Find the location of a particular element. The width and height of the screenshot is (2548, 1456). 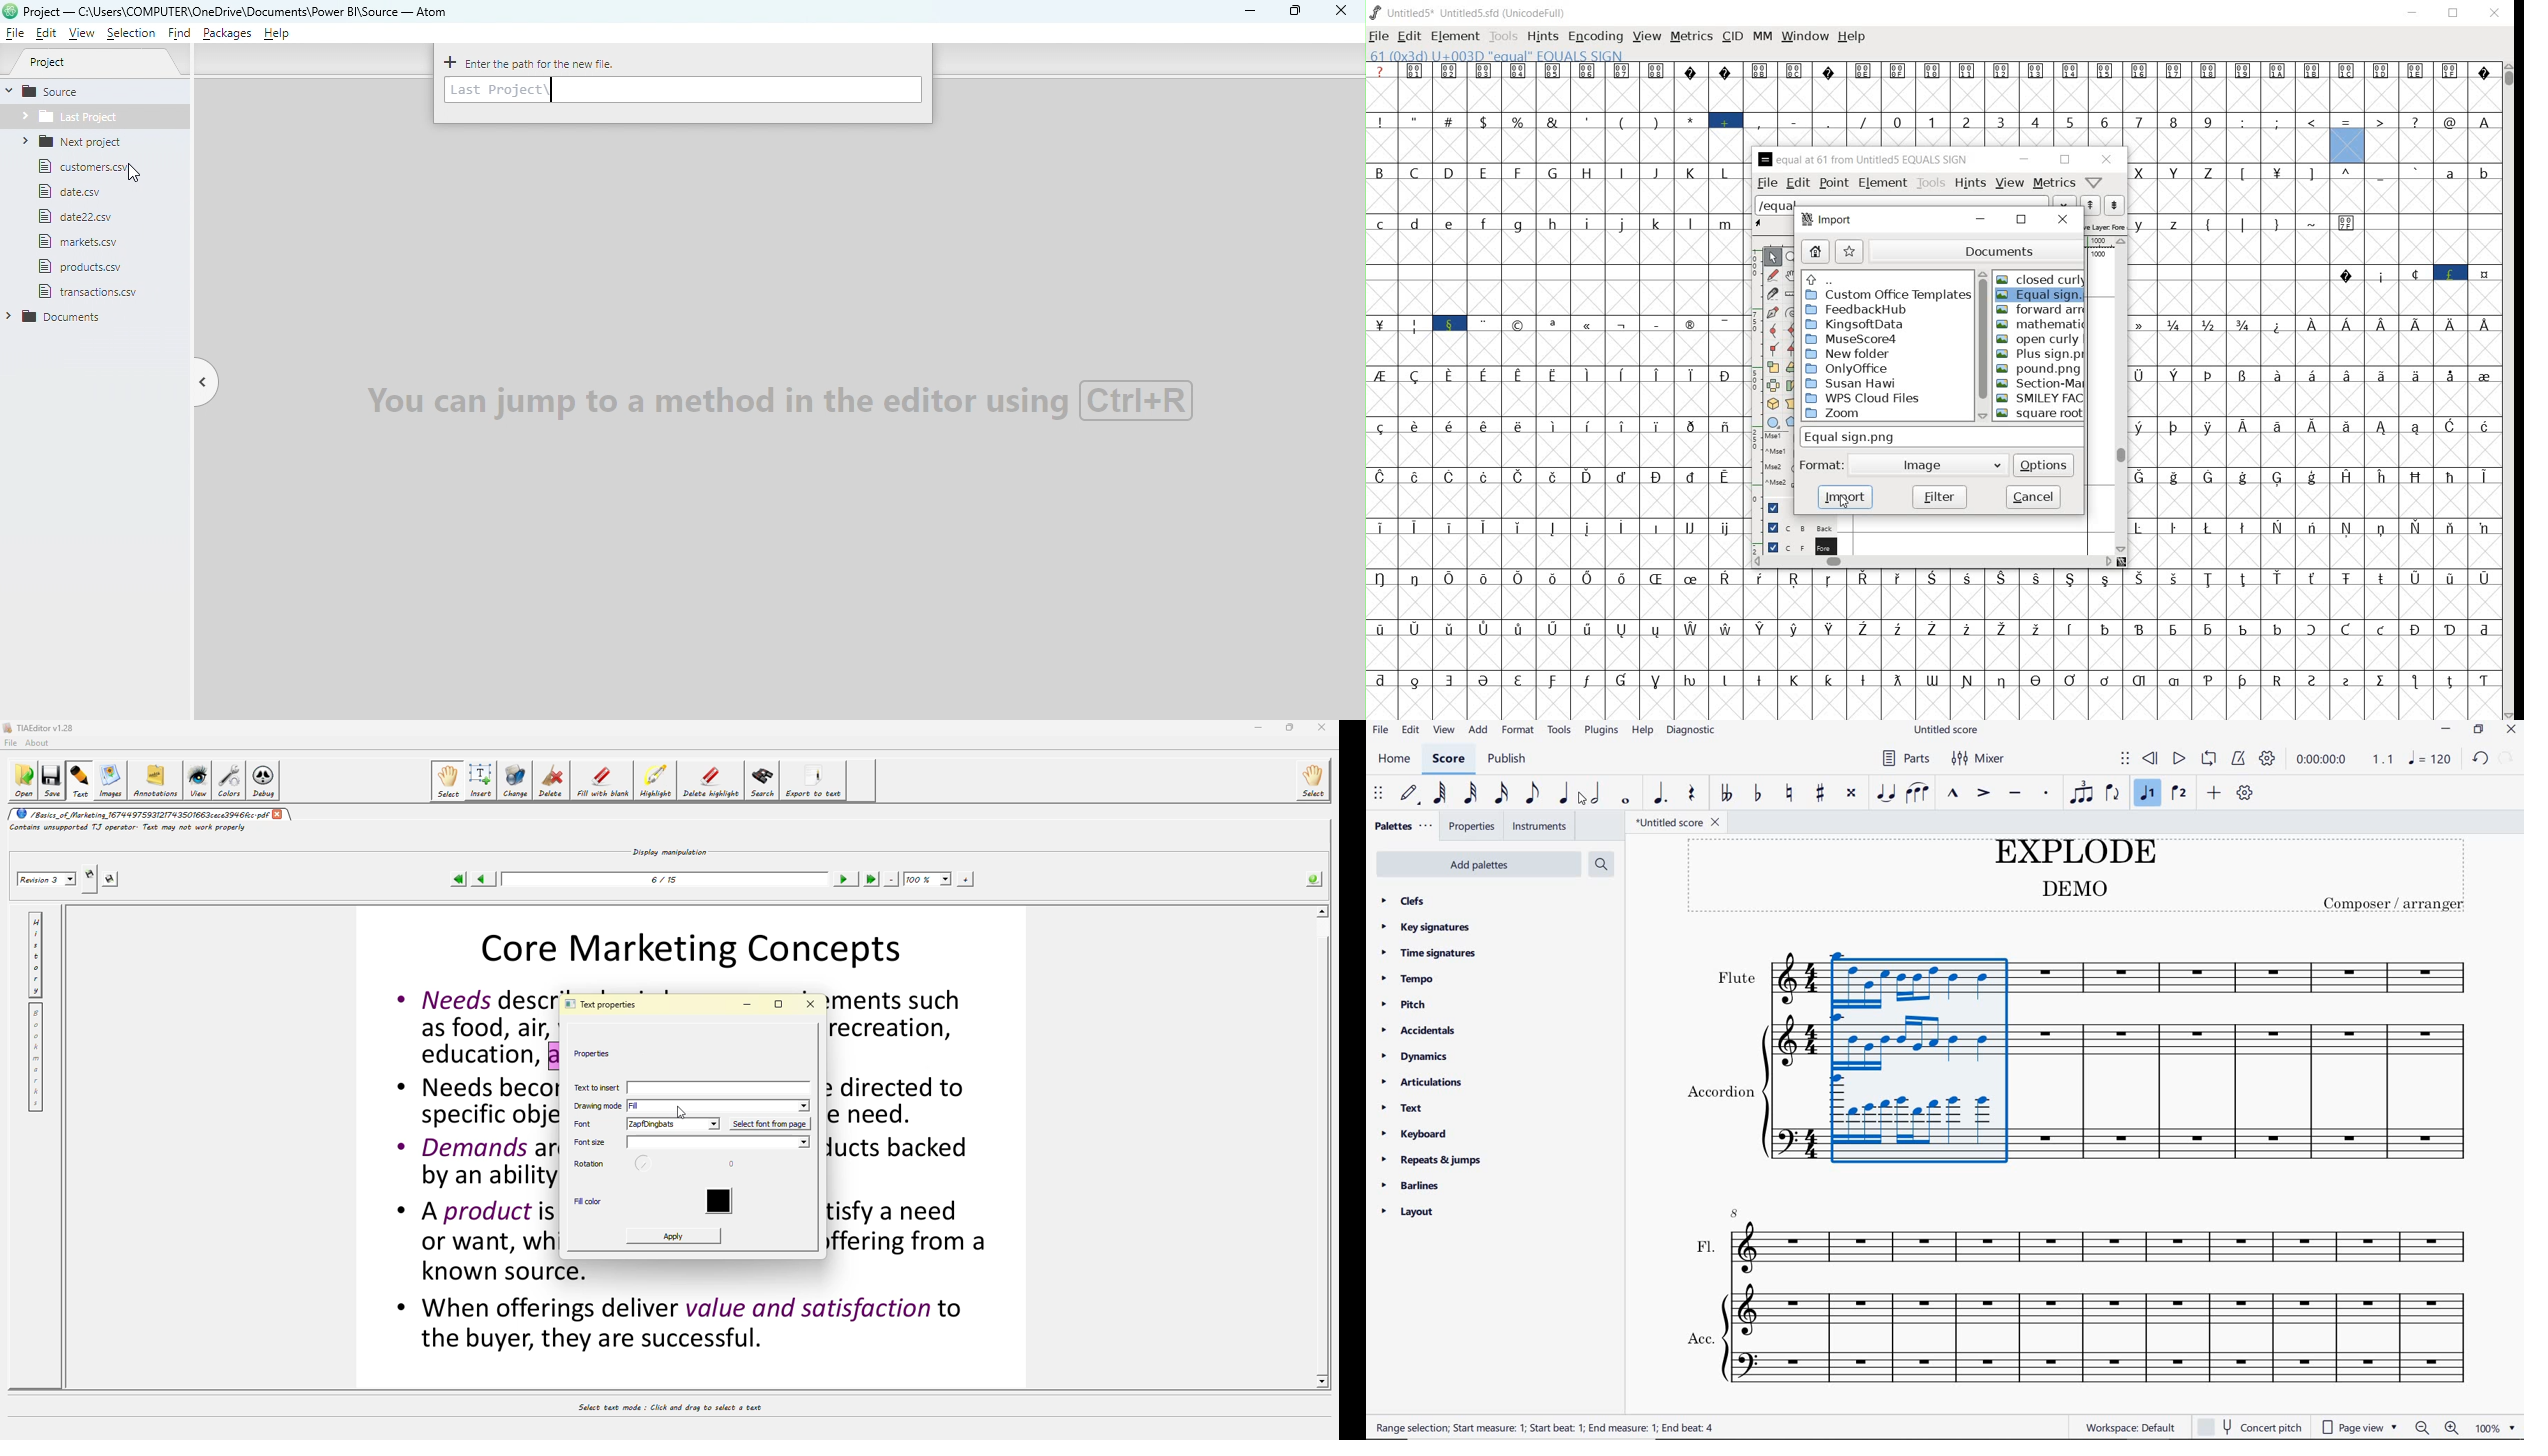

Folder is located at coordinates (81, 142).